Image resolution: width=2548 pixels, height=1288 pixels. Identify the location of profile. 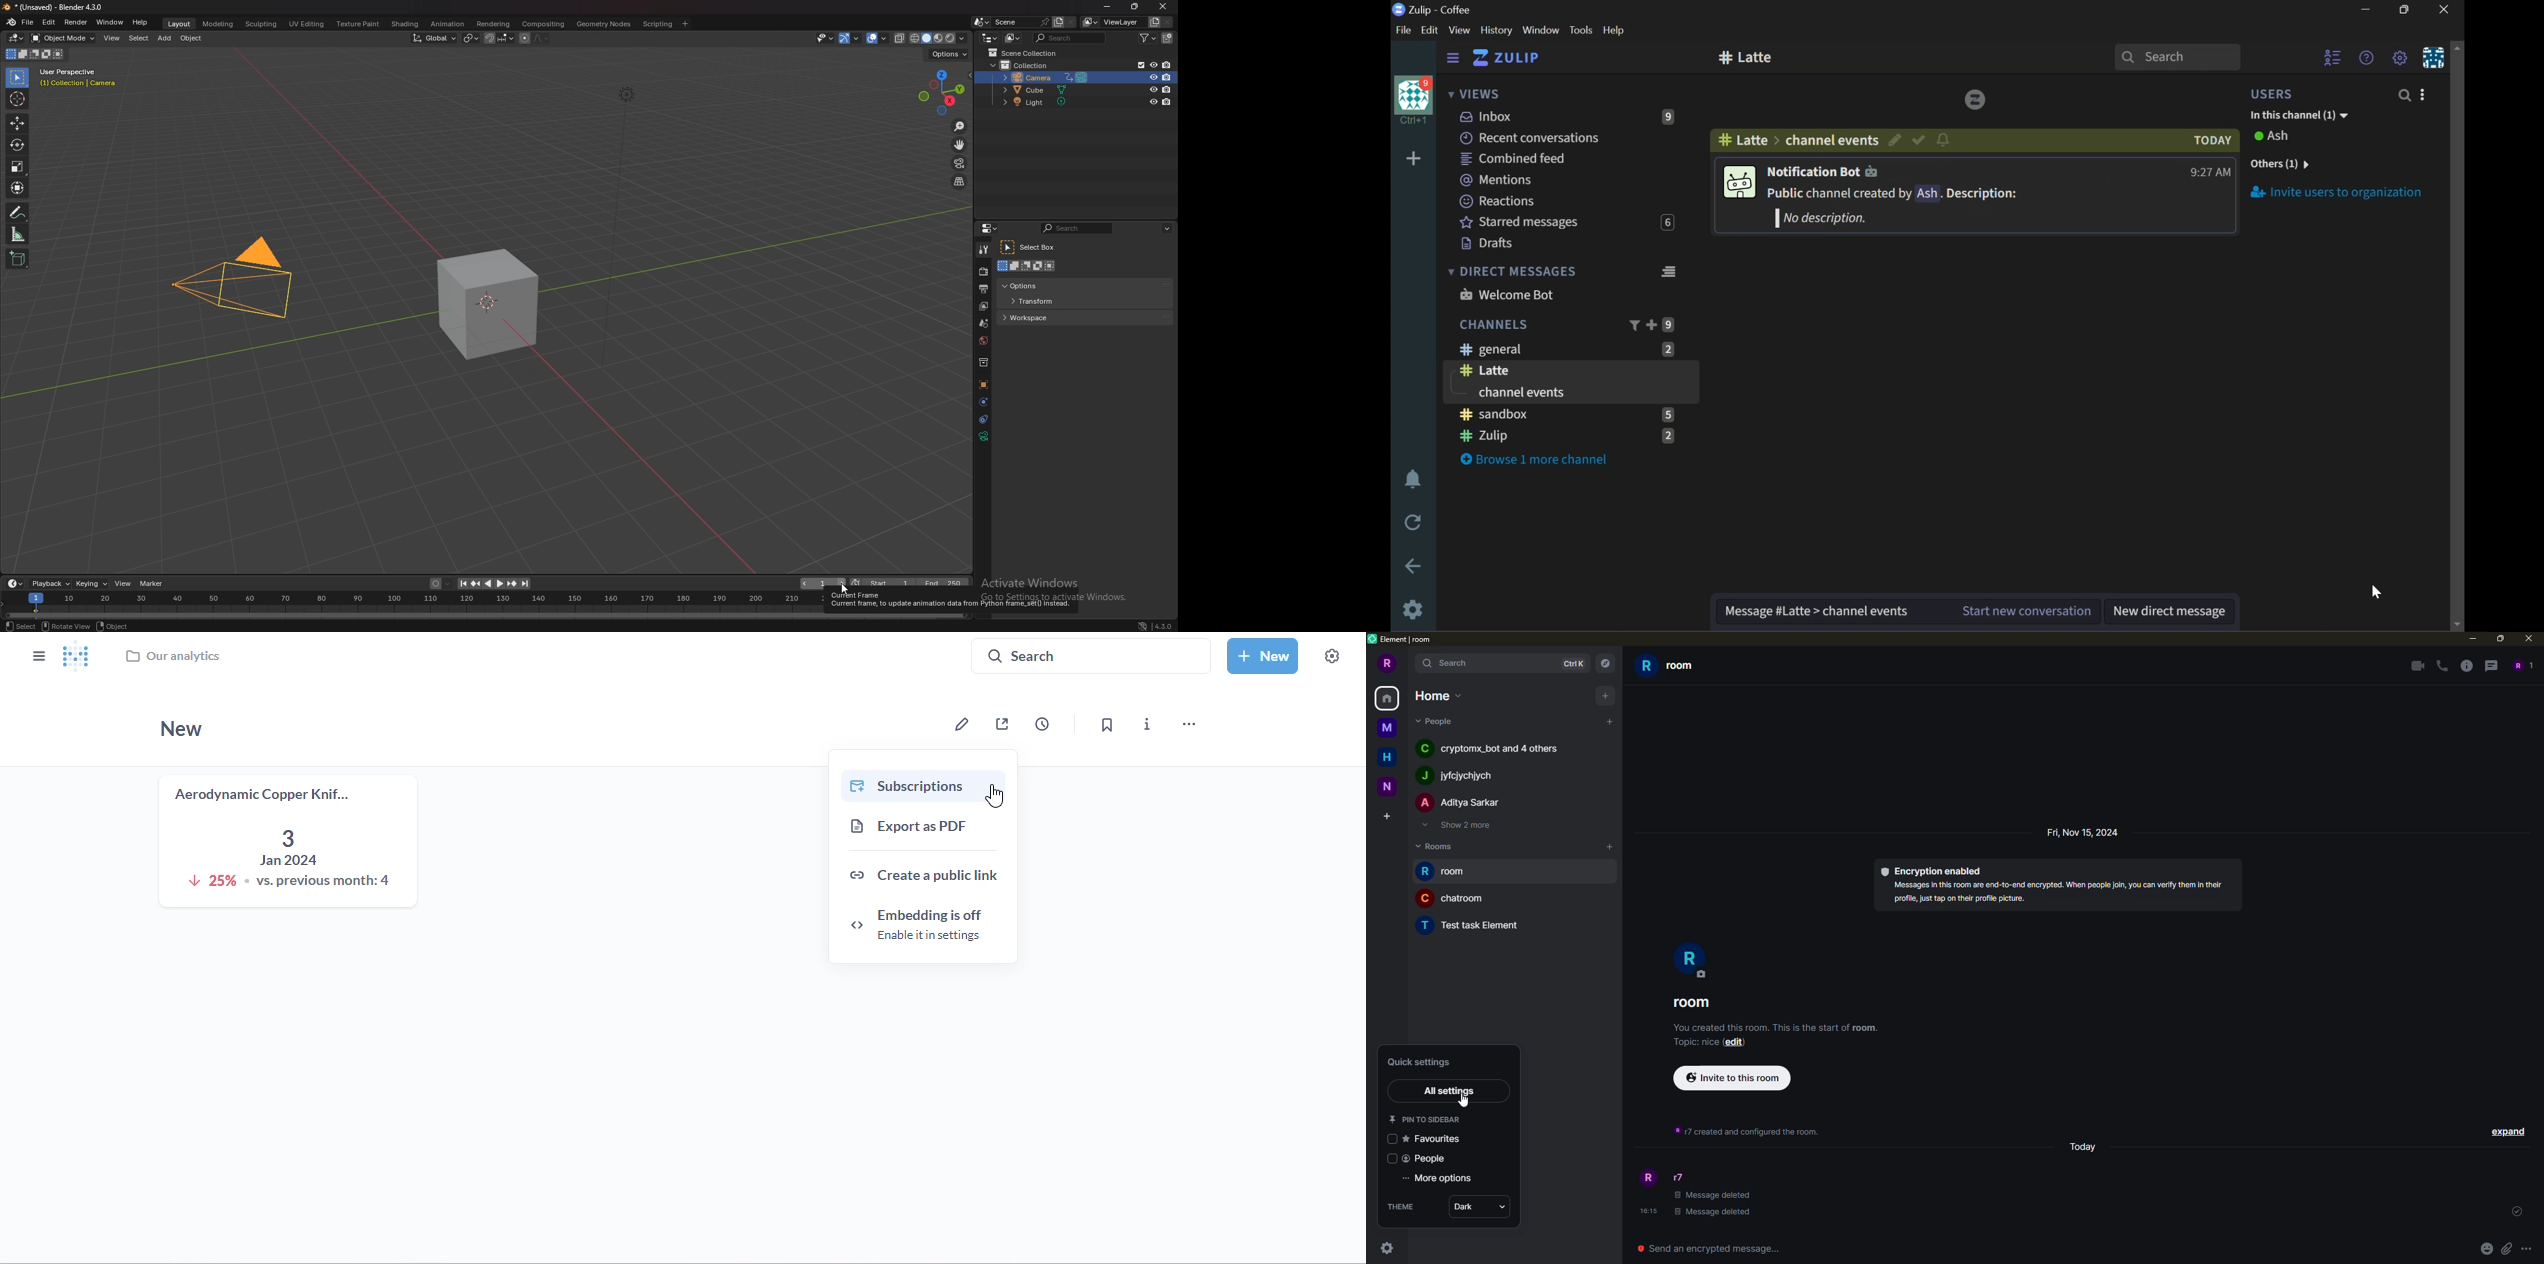
(1646, 1179).